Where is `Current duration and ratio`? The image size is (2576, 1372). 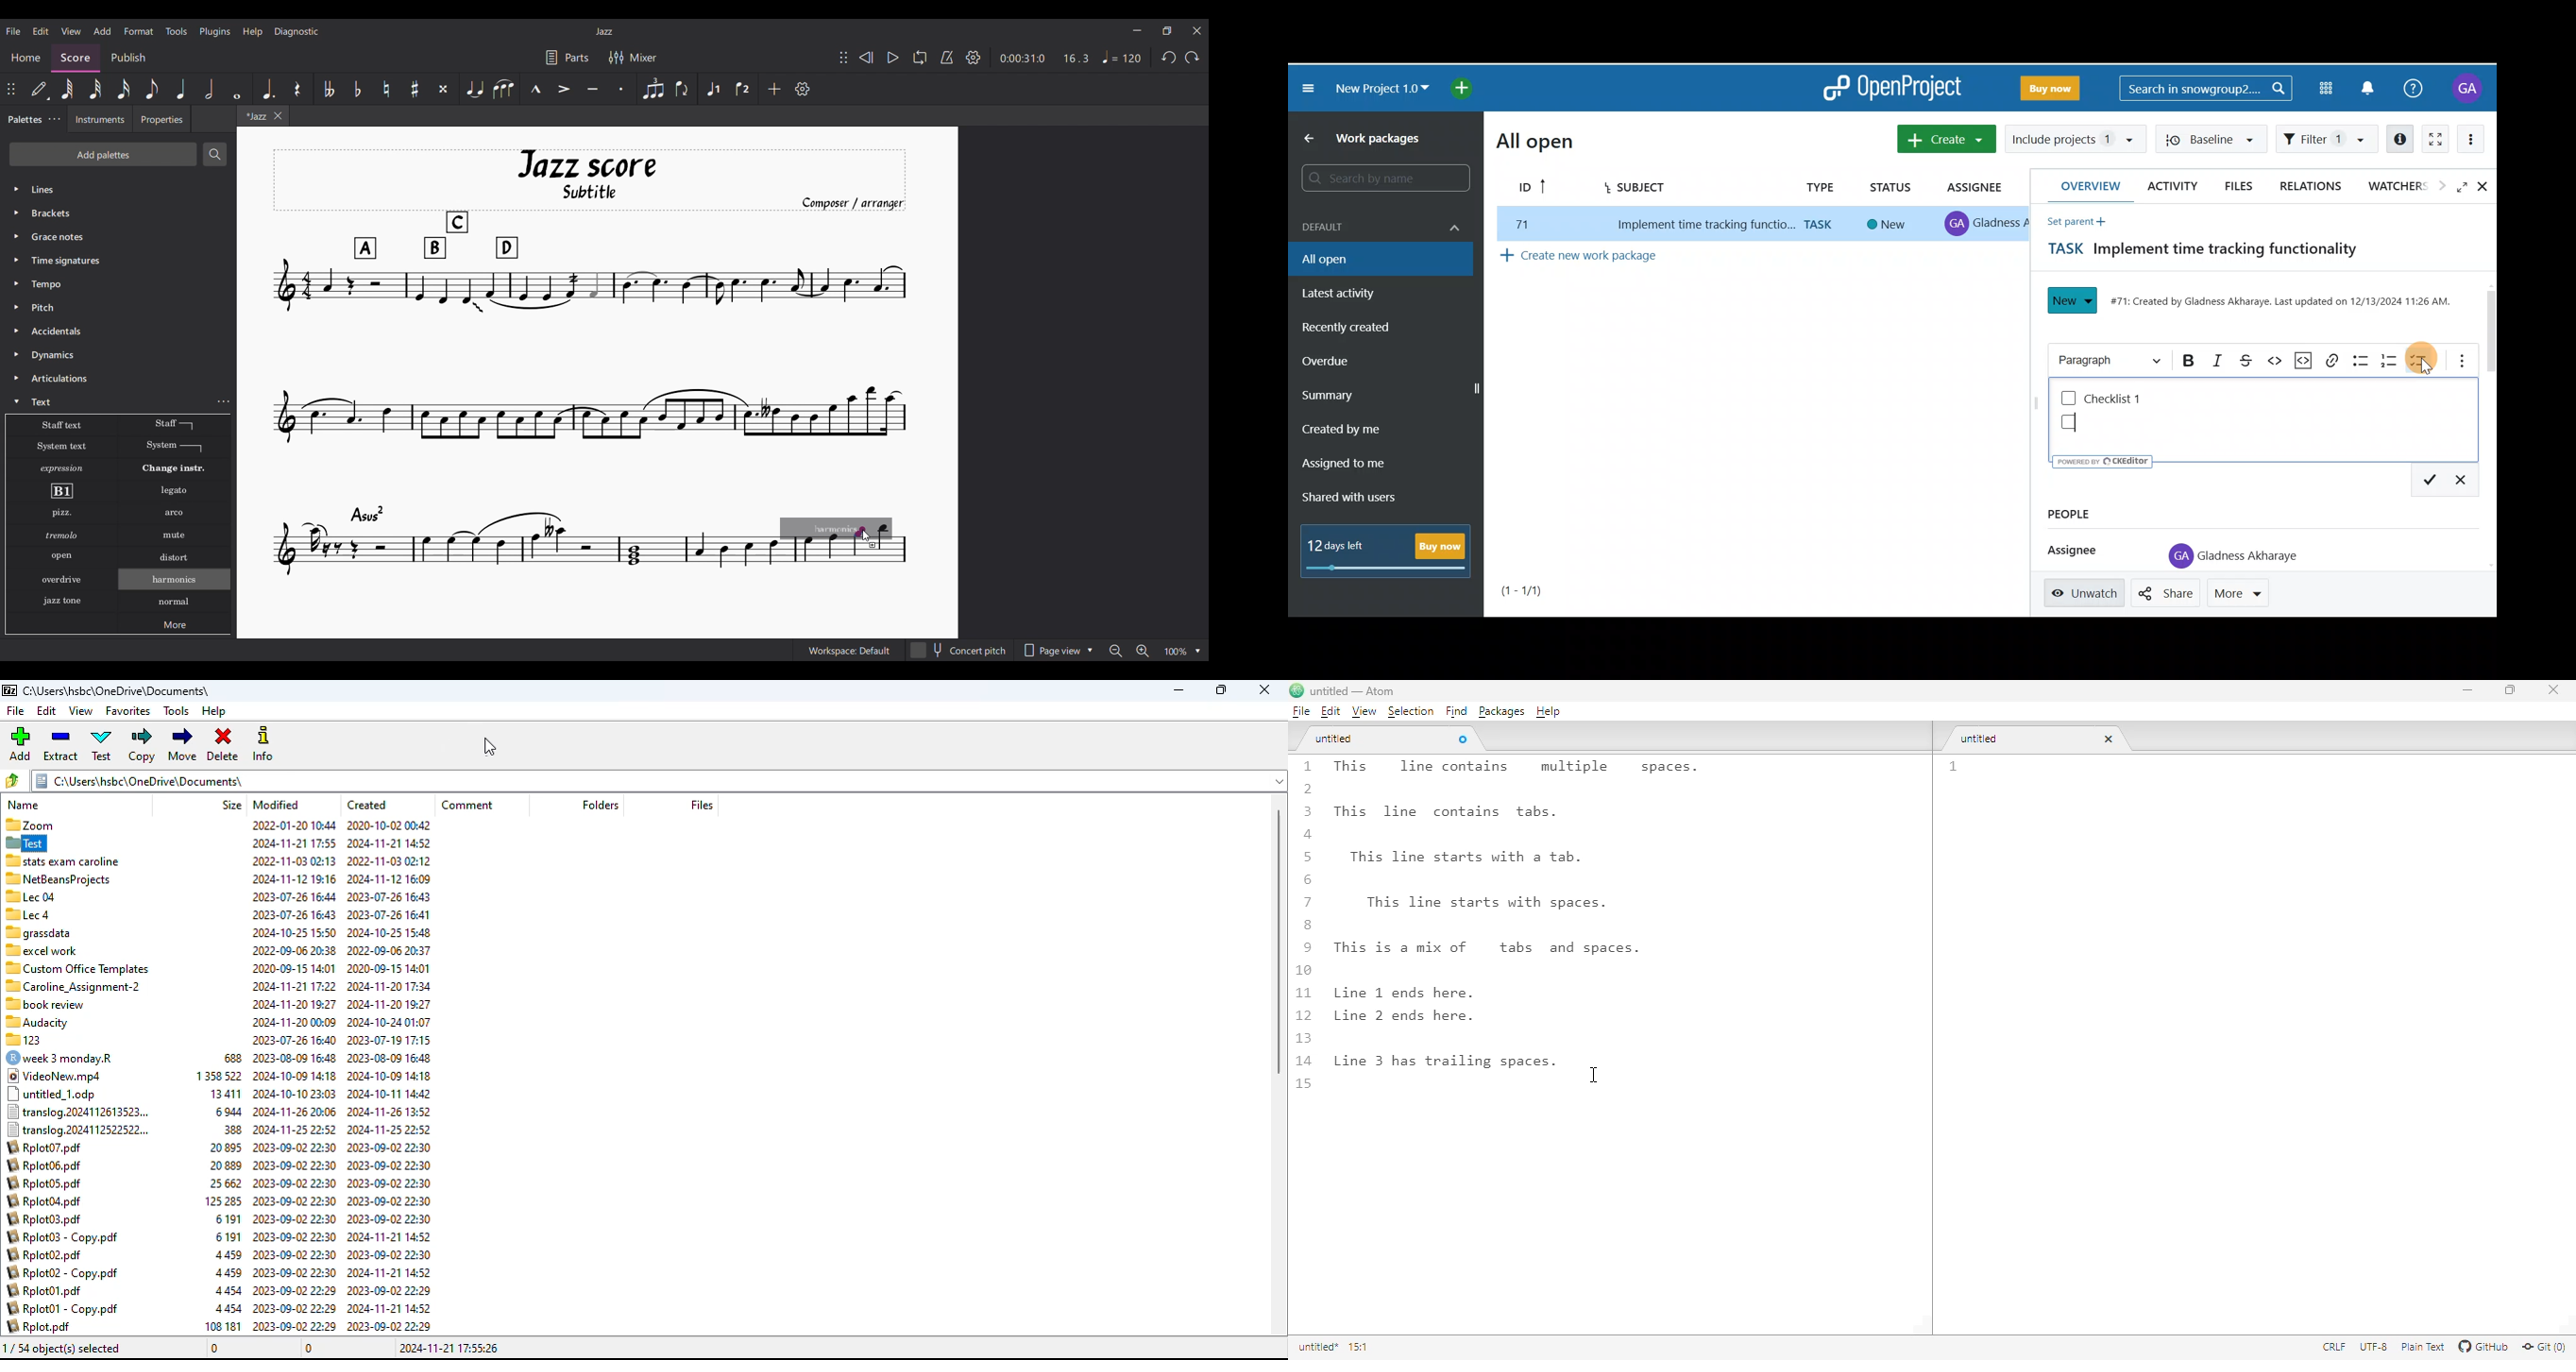 Current duration and ratio is located at coordinates (1044, 58).